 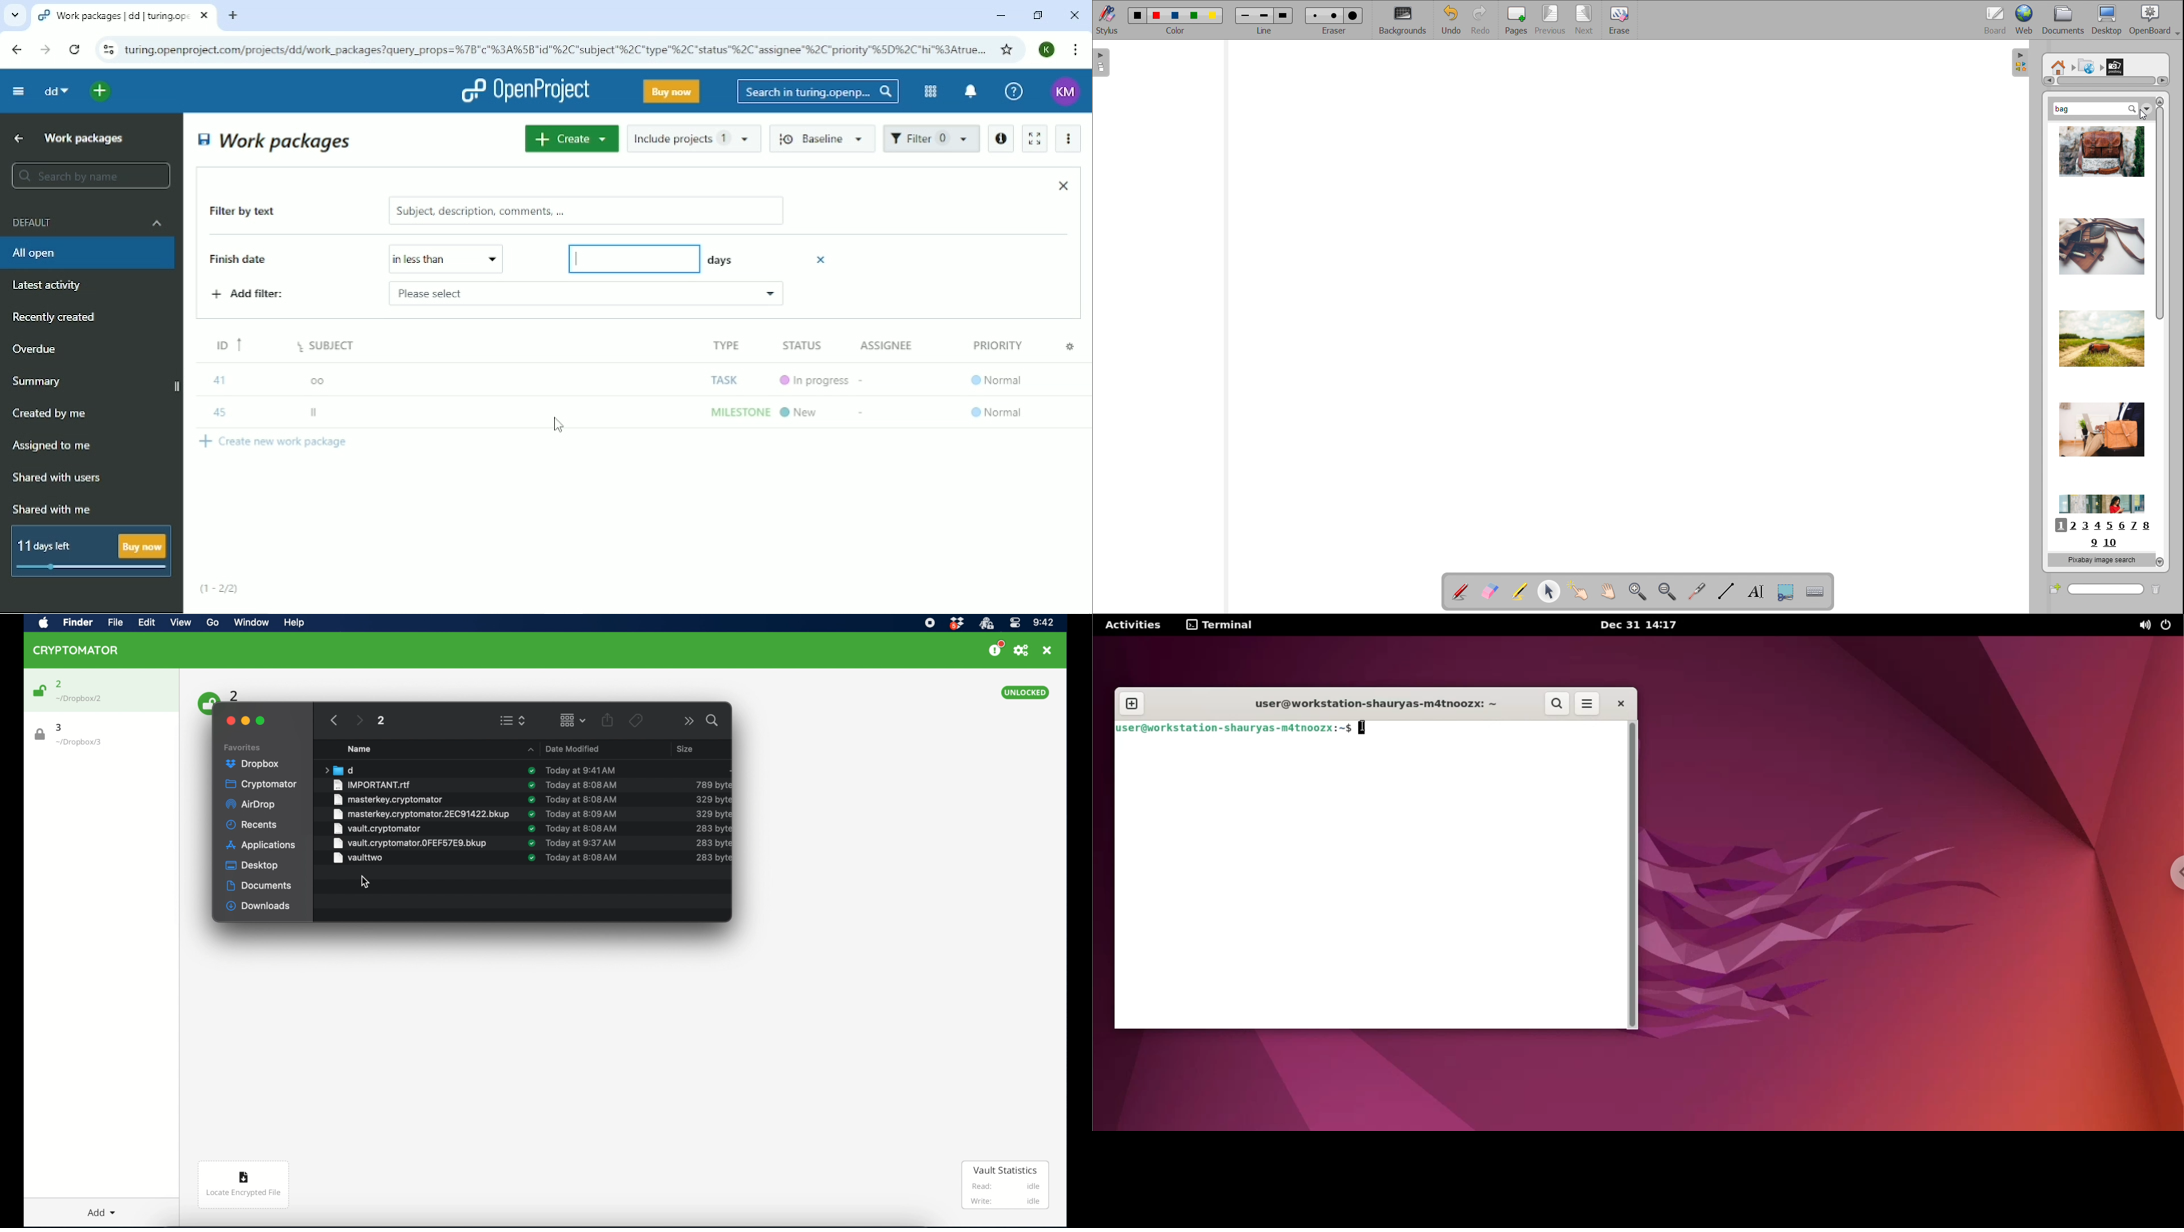 What do you see at coordinates (44, 623) in the screenshot?
I see `apple icon` at bounding box center [44, 623].